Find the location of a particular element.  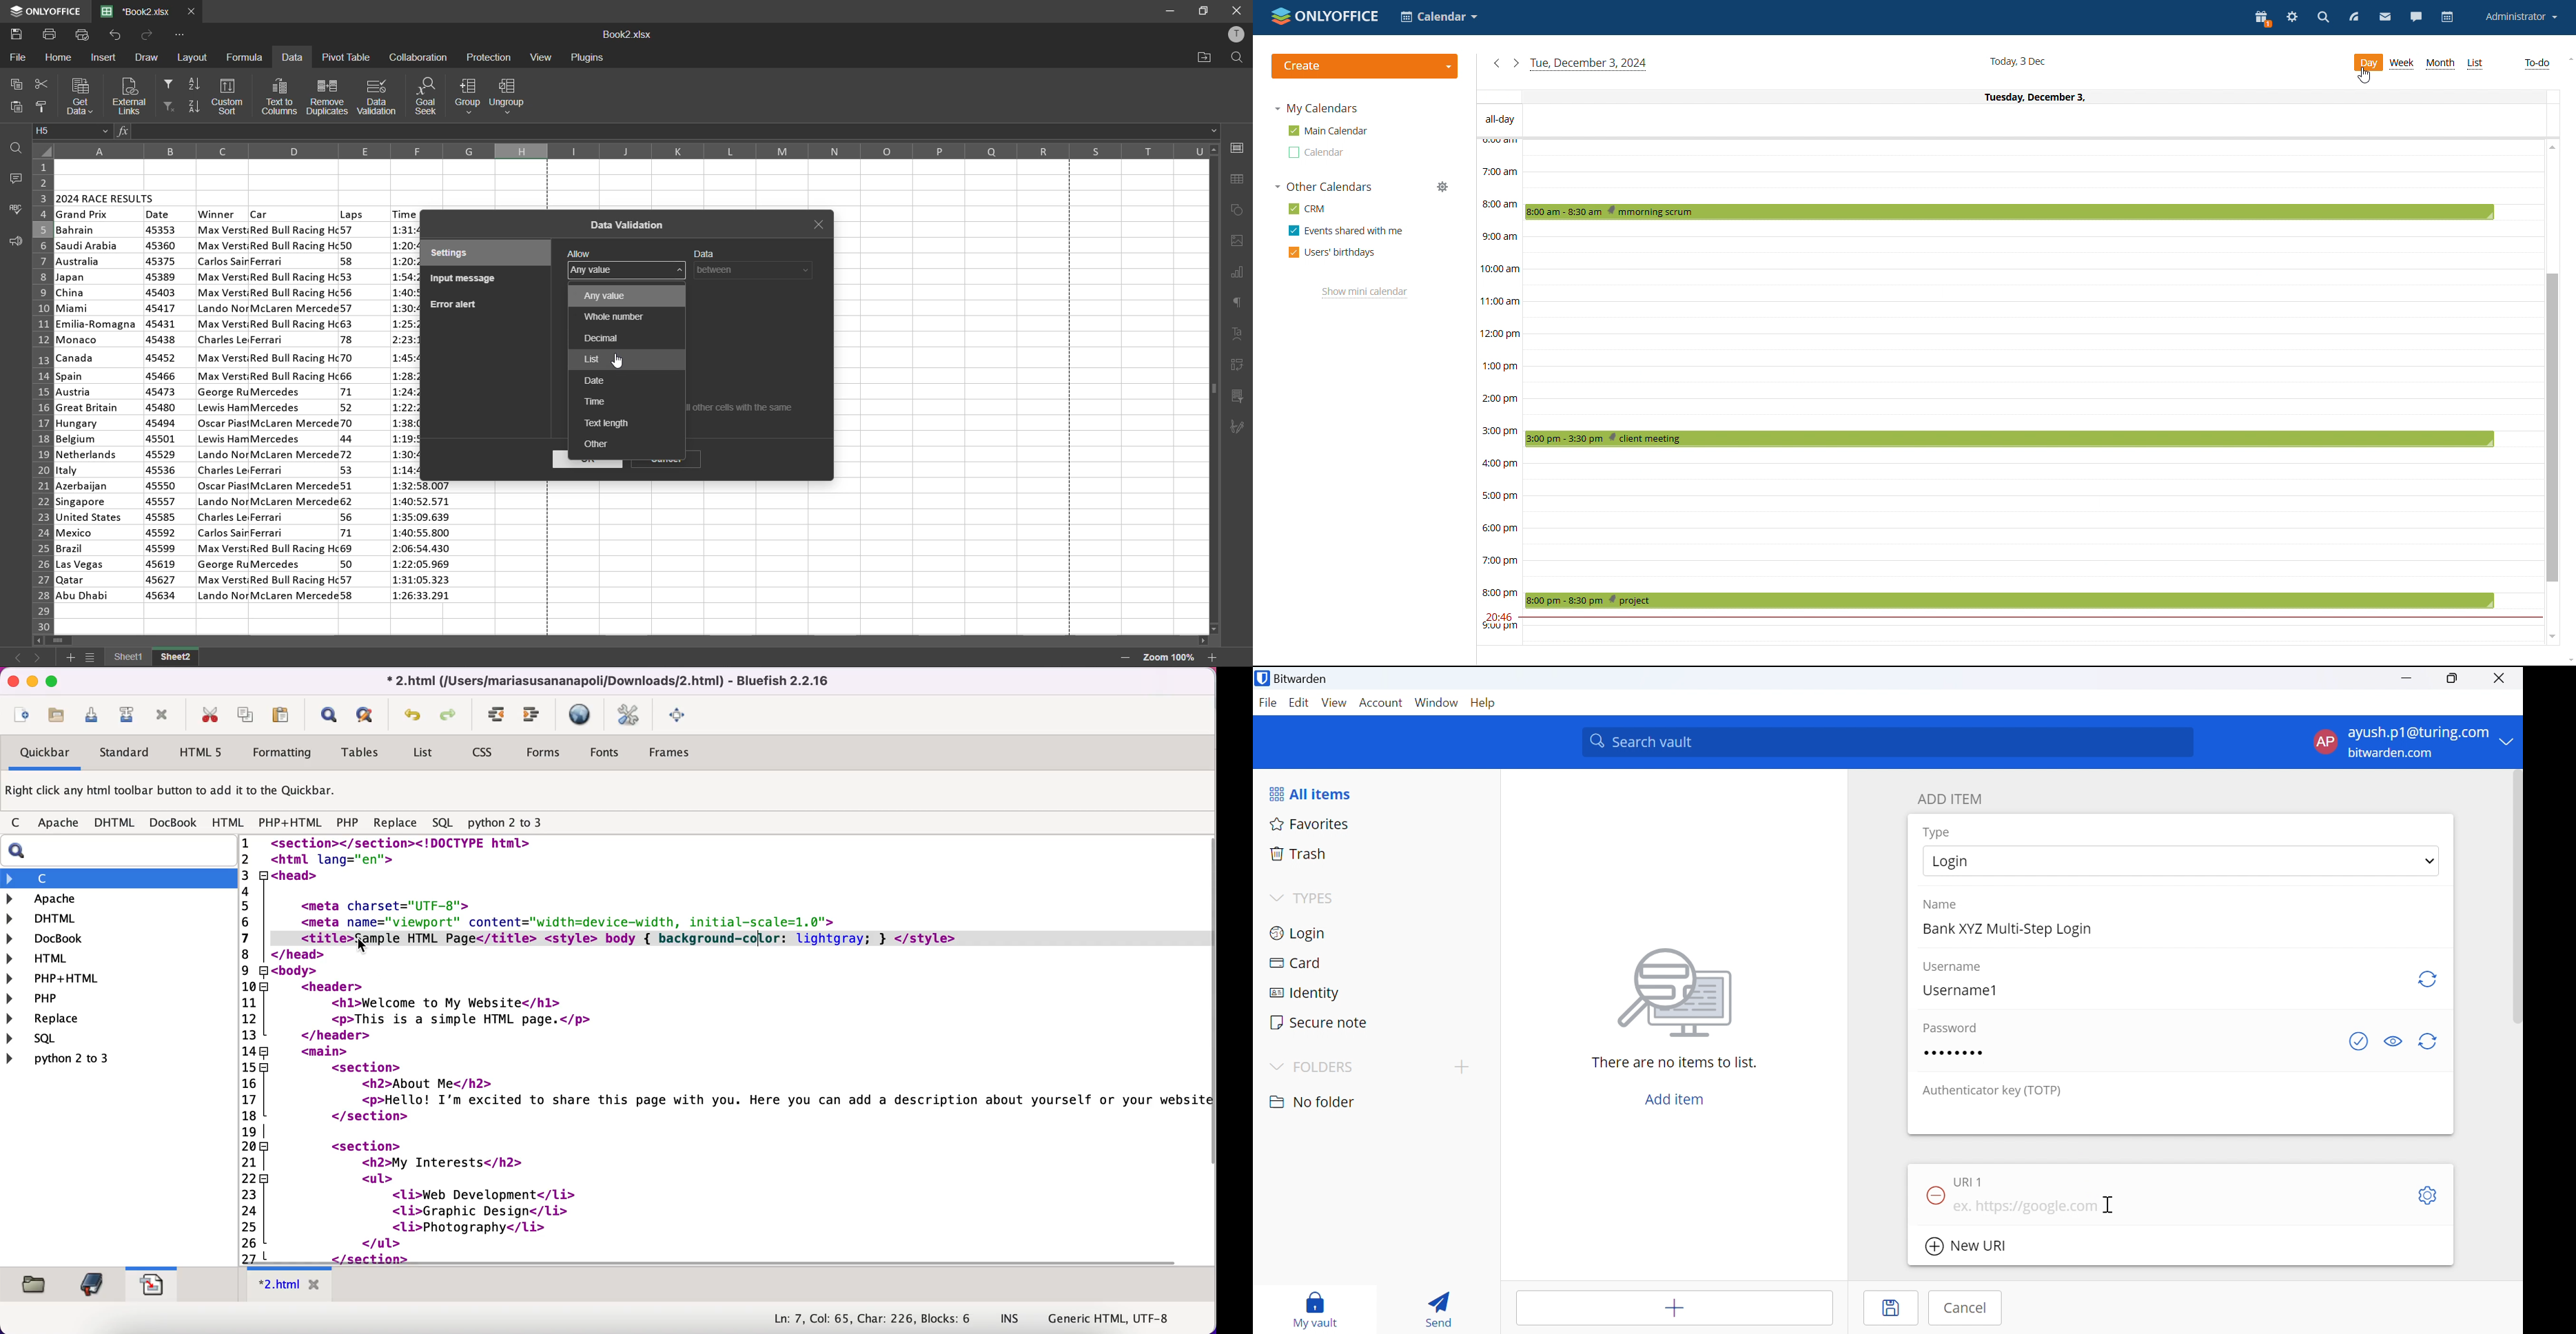

open file  is located at coordinates (61, 718).